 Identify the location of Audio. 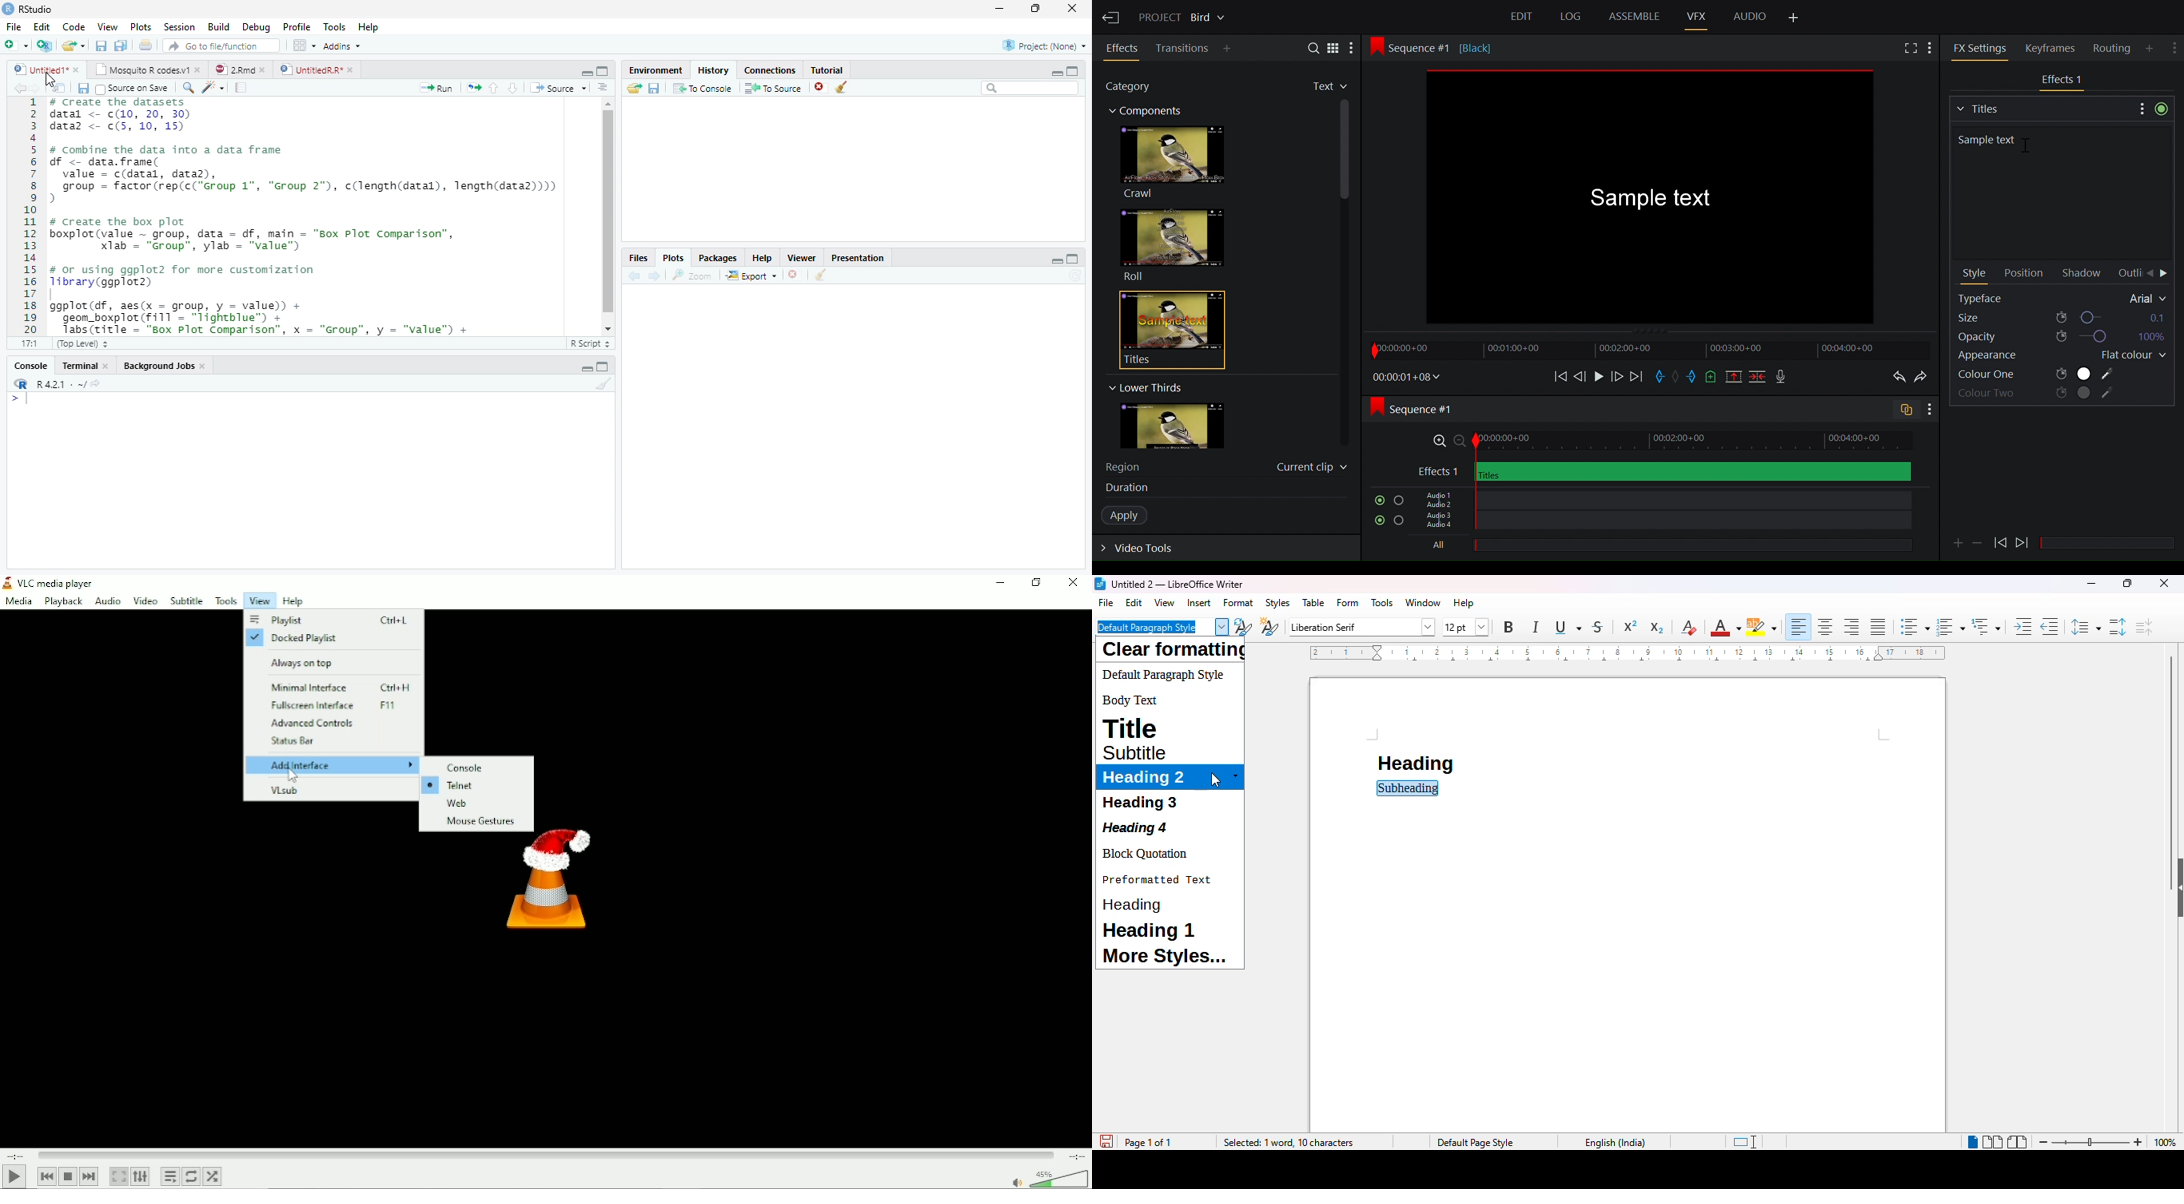
(106, 601).